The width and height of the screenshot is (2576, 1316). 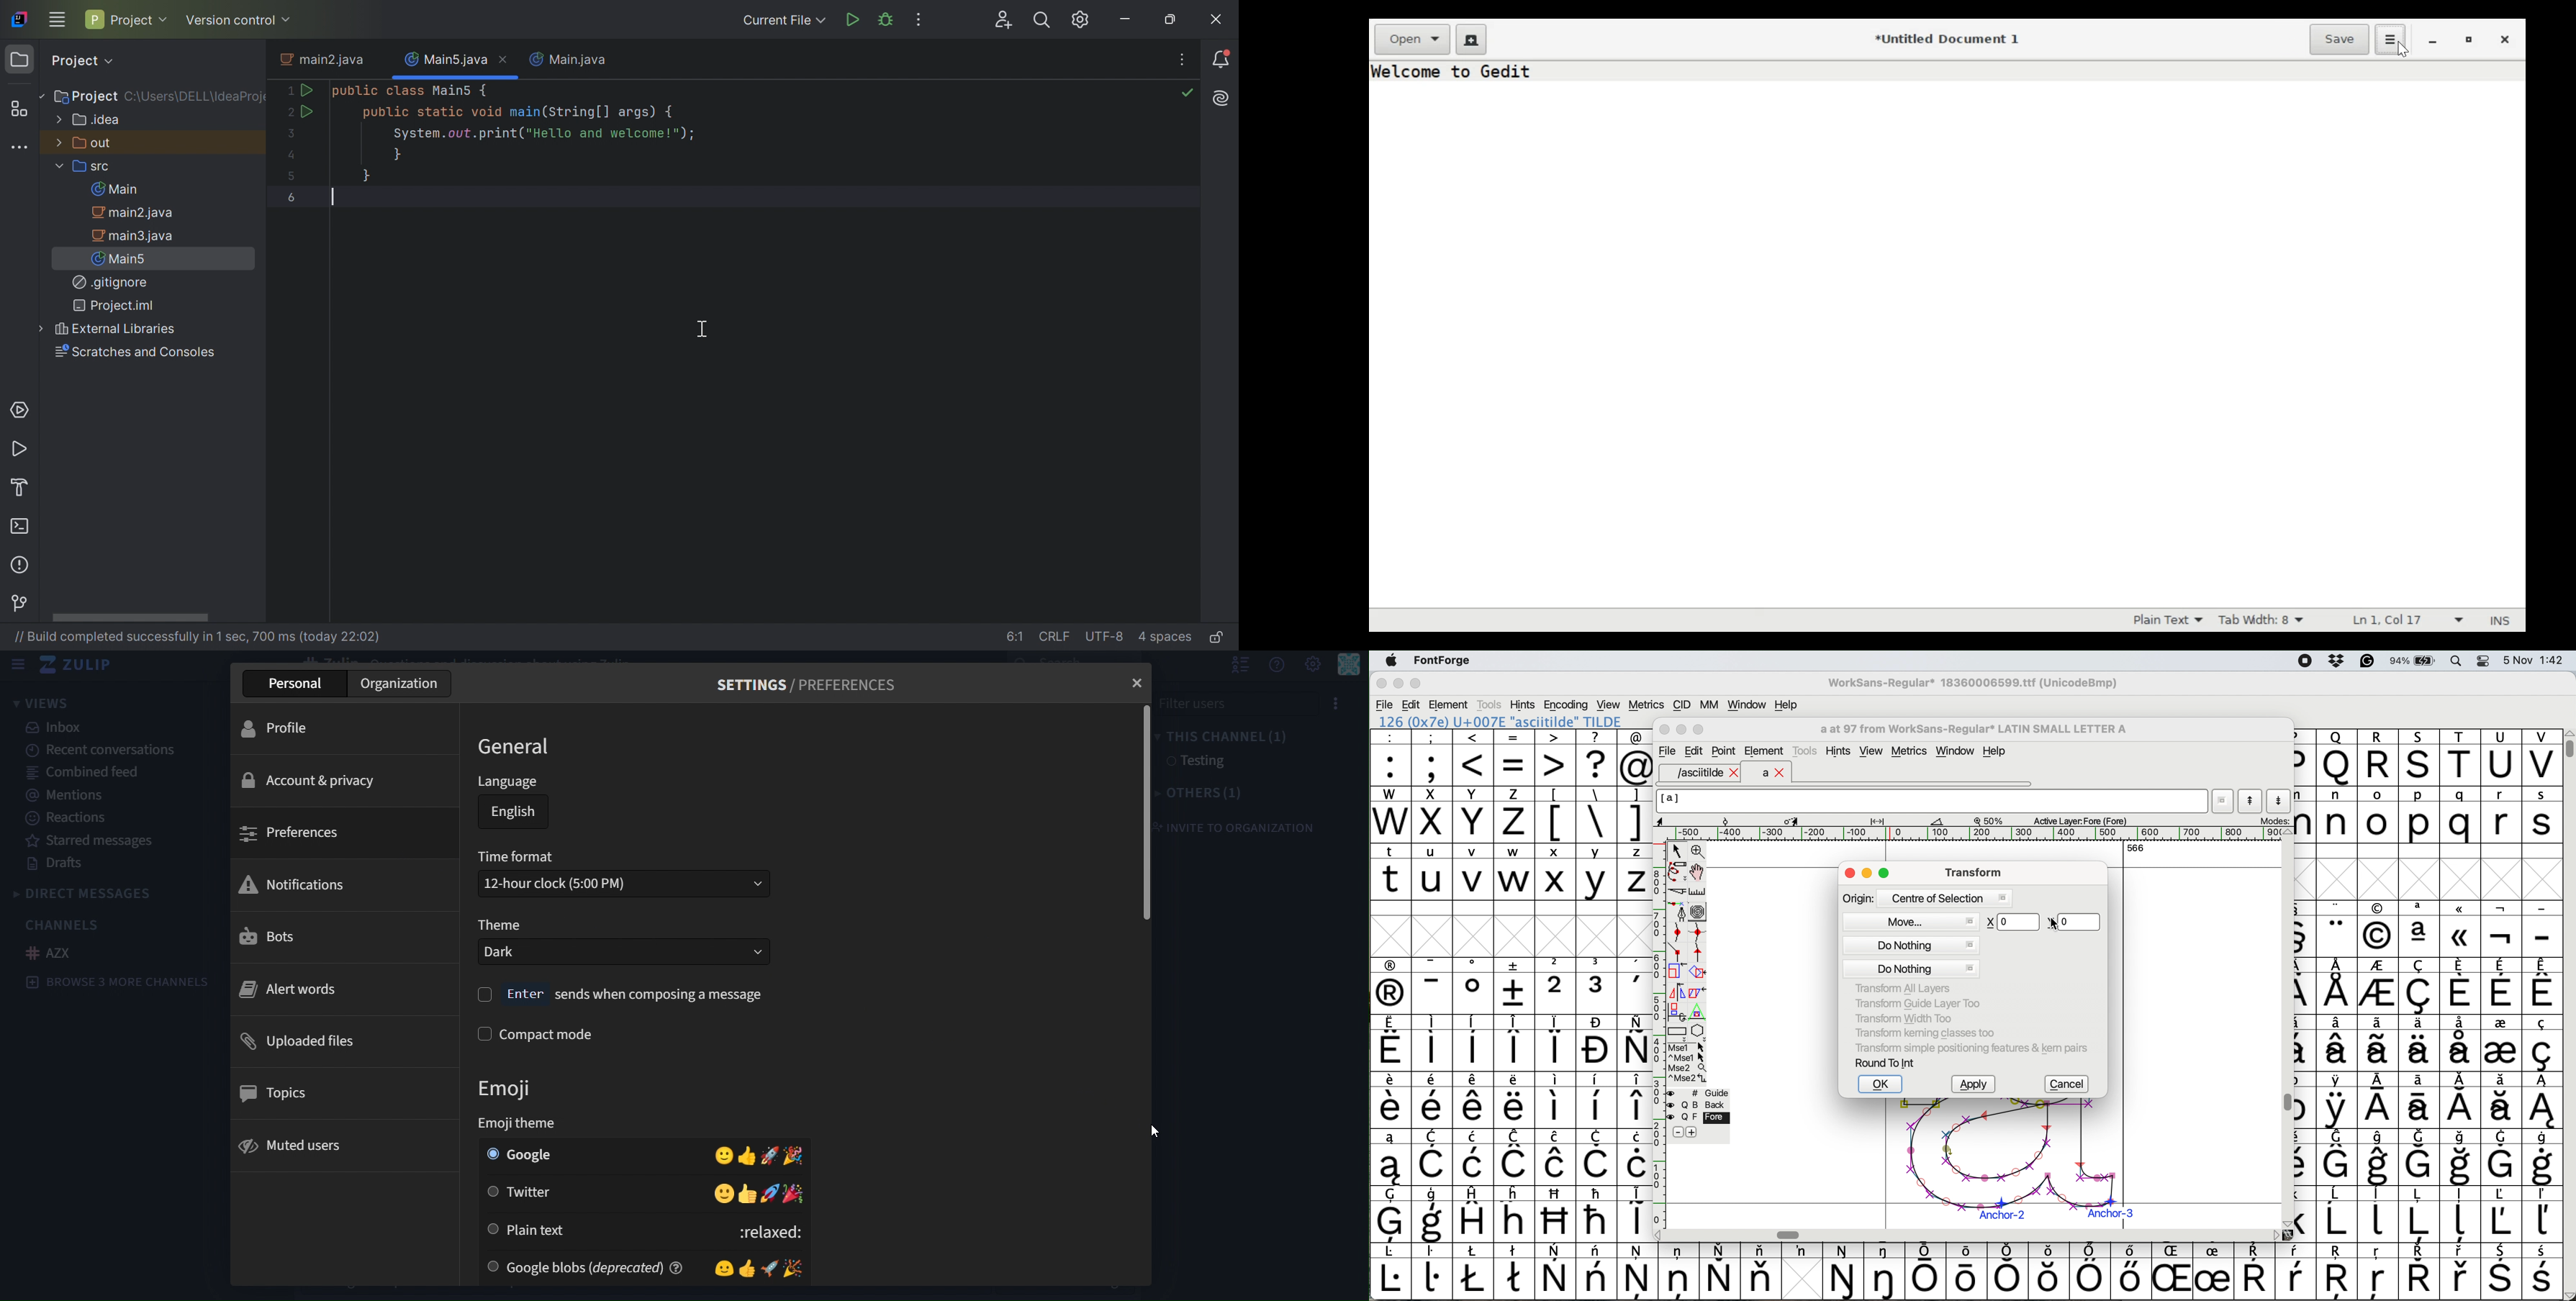 What do you see at coordinates (1683, 729) in the screenshot?
I see `Minimise` at bounding box center [1683, 729].